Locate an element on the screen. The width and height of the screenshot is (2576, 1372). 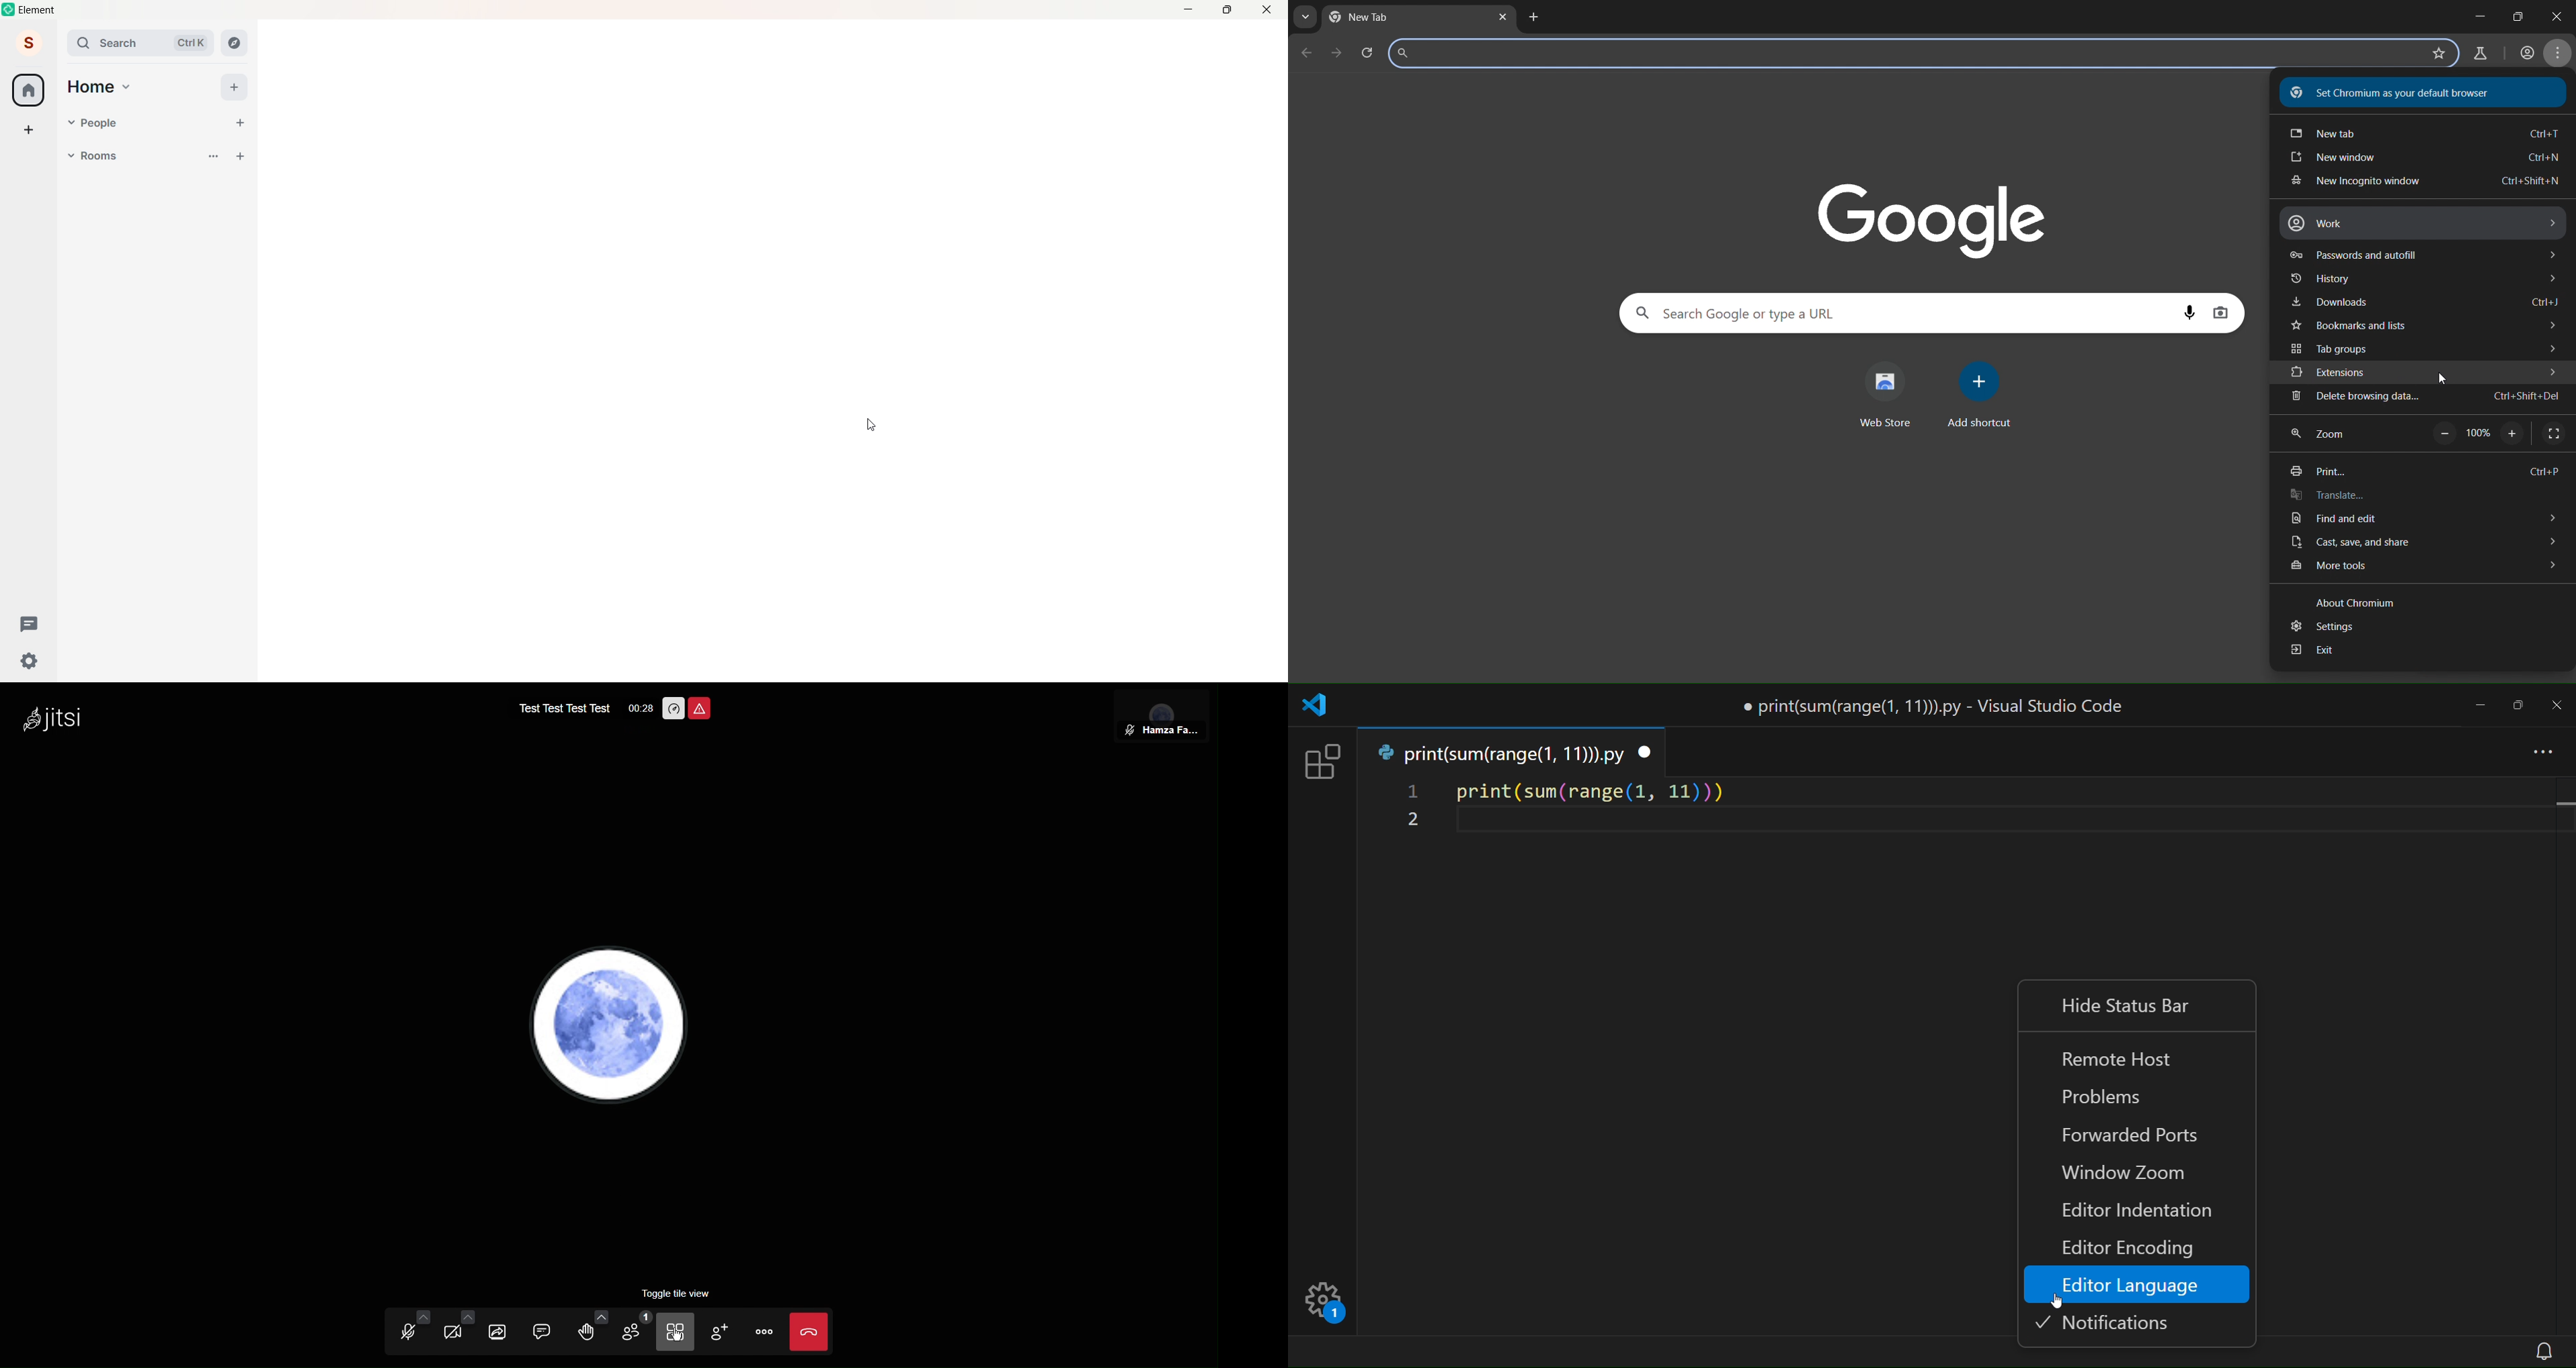
find and edit is located at coordinates (2426, 519).